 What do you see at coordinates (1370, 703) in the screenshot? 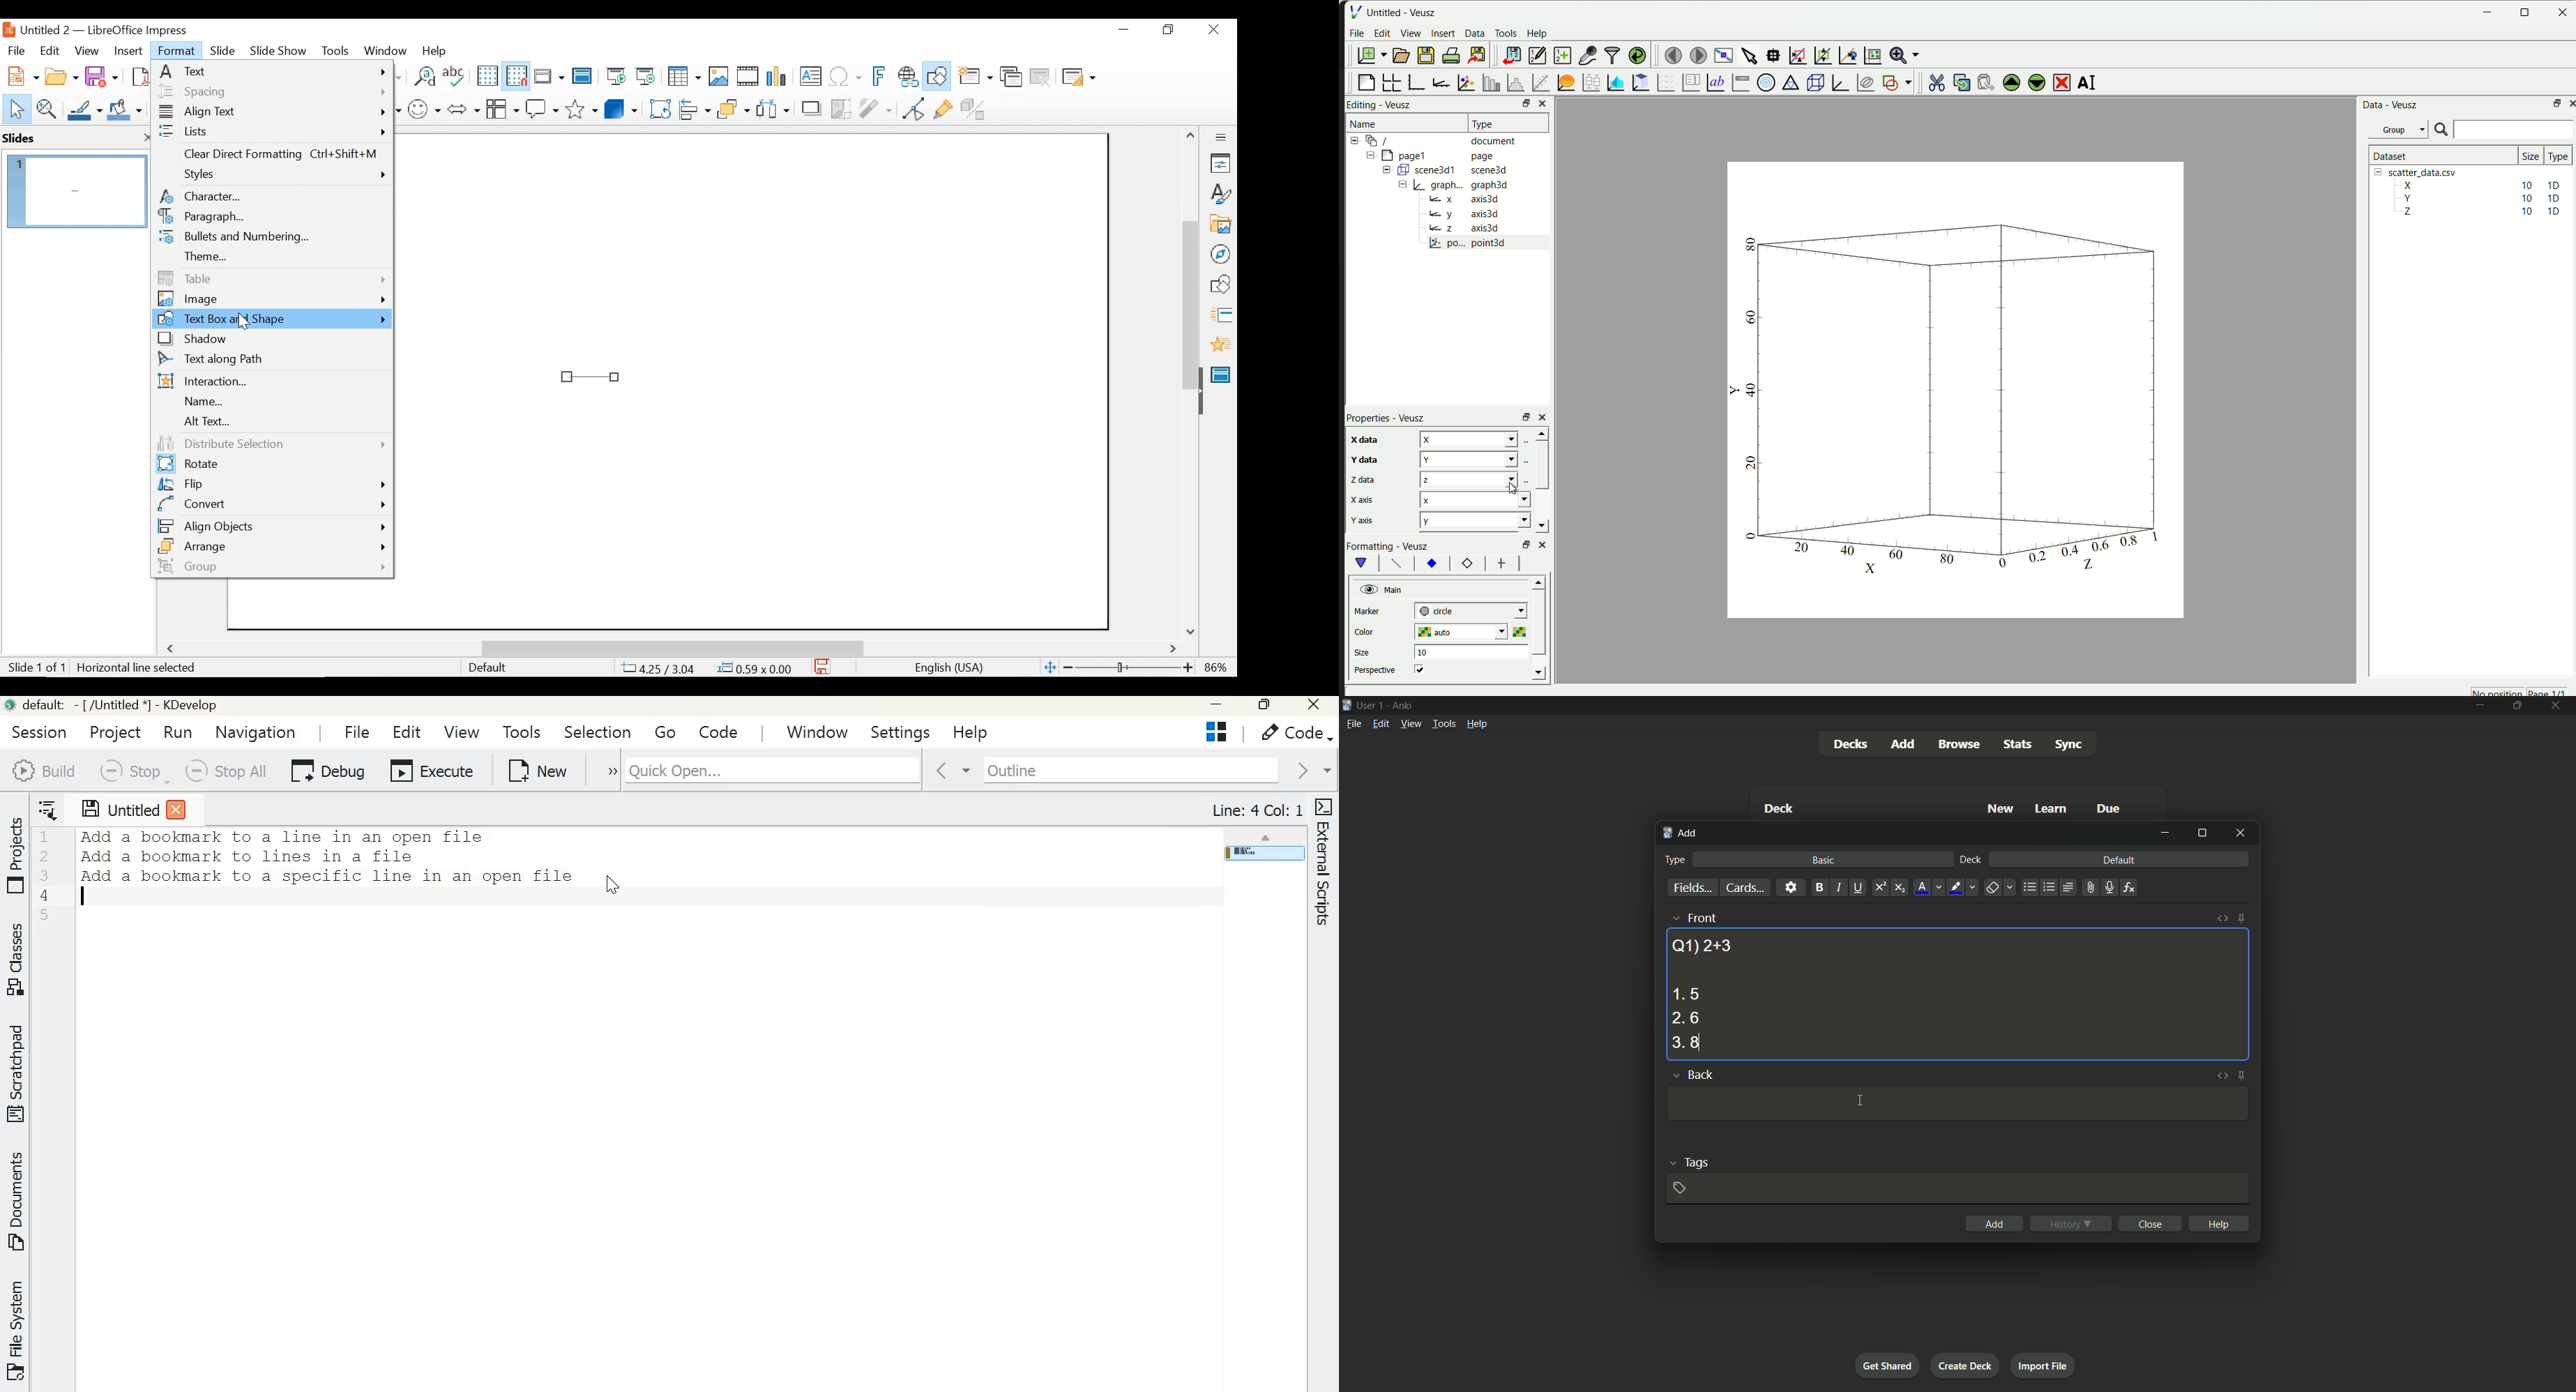
I see `user 1` at bounding box center [1370, 703].